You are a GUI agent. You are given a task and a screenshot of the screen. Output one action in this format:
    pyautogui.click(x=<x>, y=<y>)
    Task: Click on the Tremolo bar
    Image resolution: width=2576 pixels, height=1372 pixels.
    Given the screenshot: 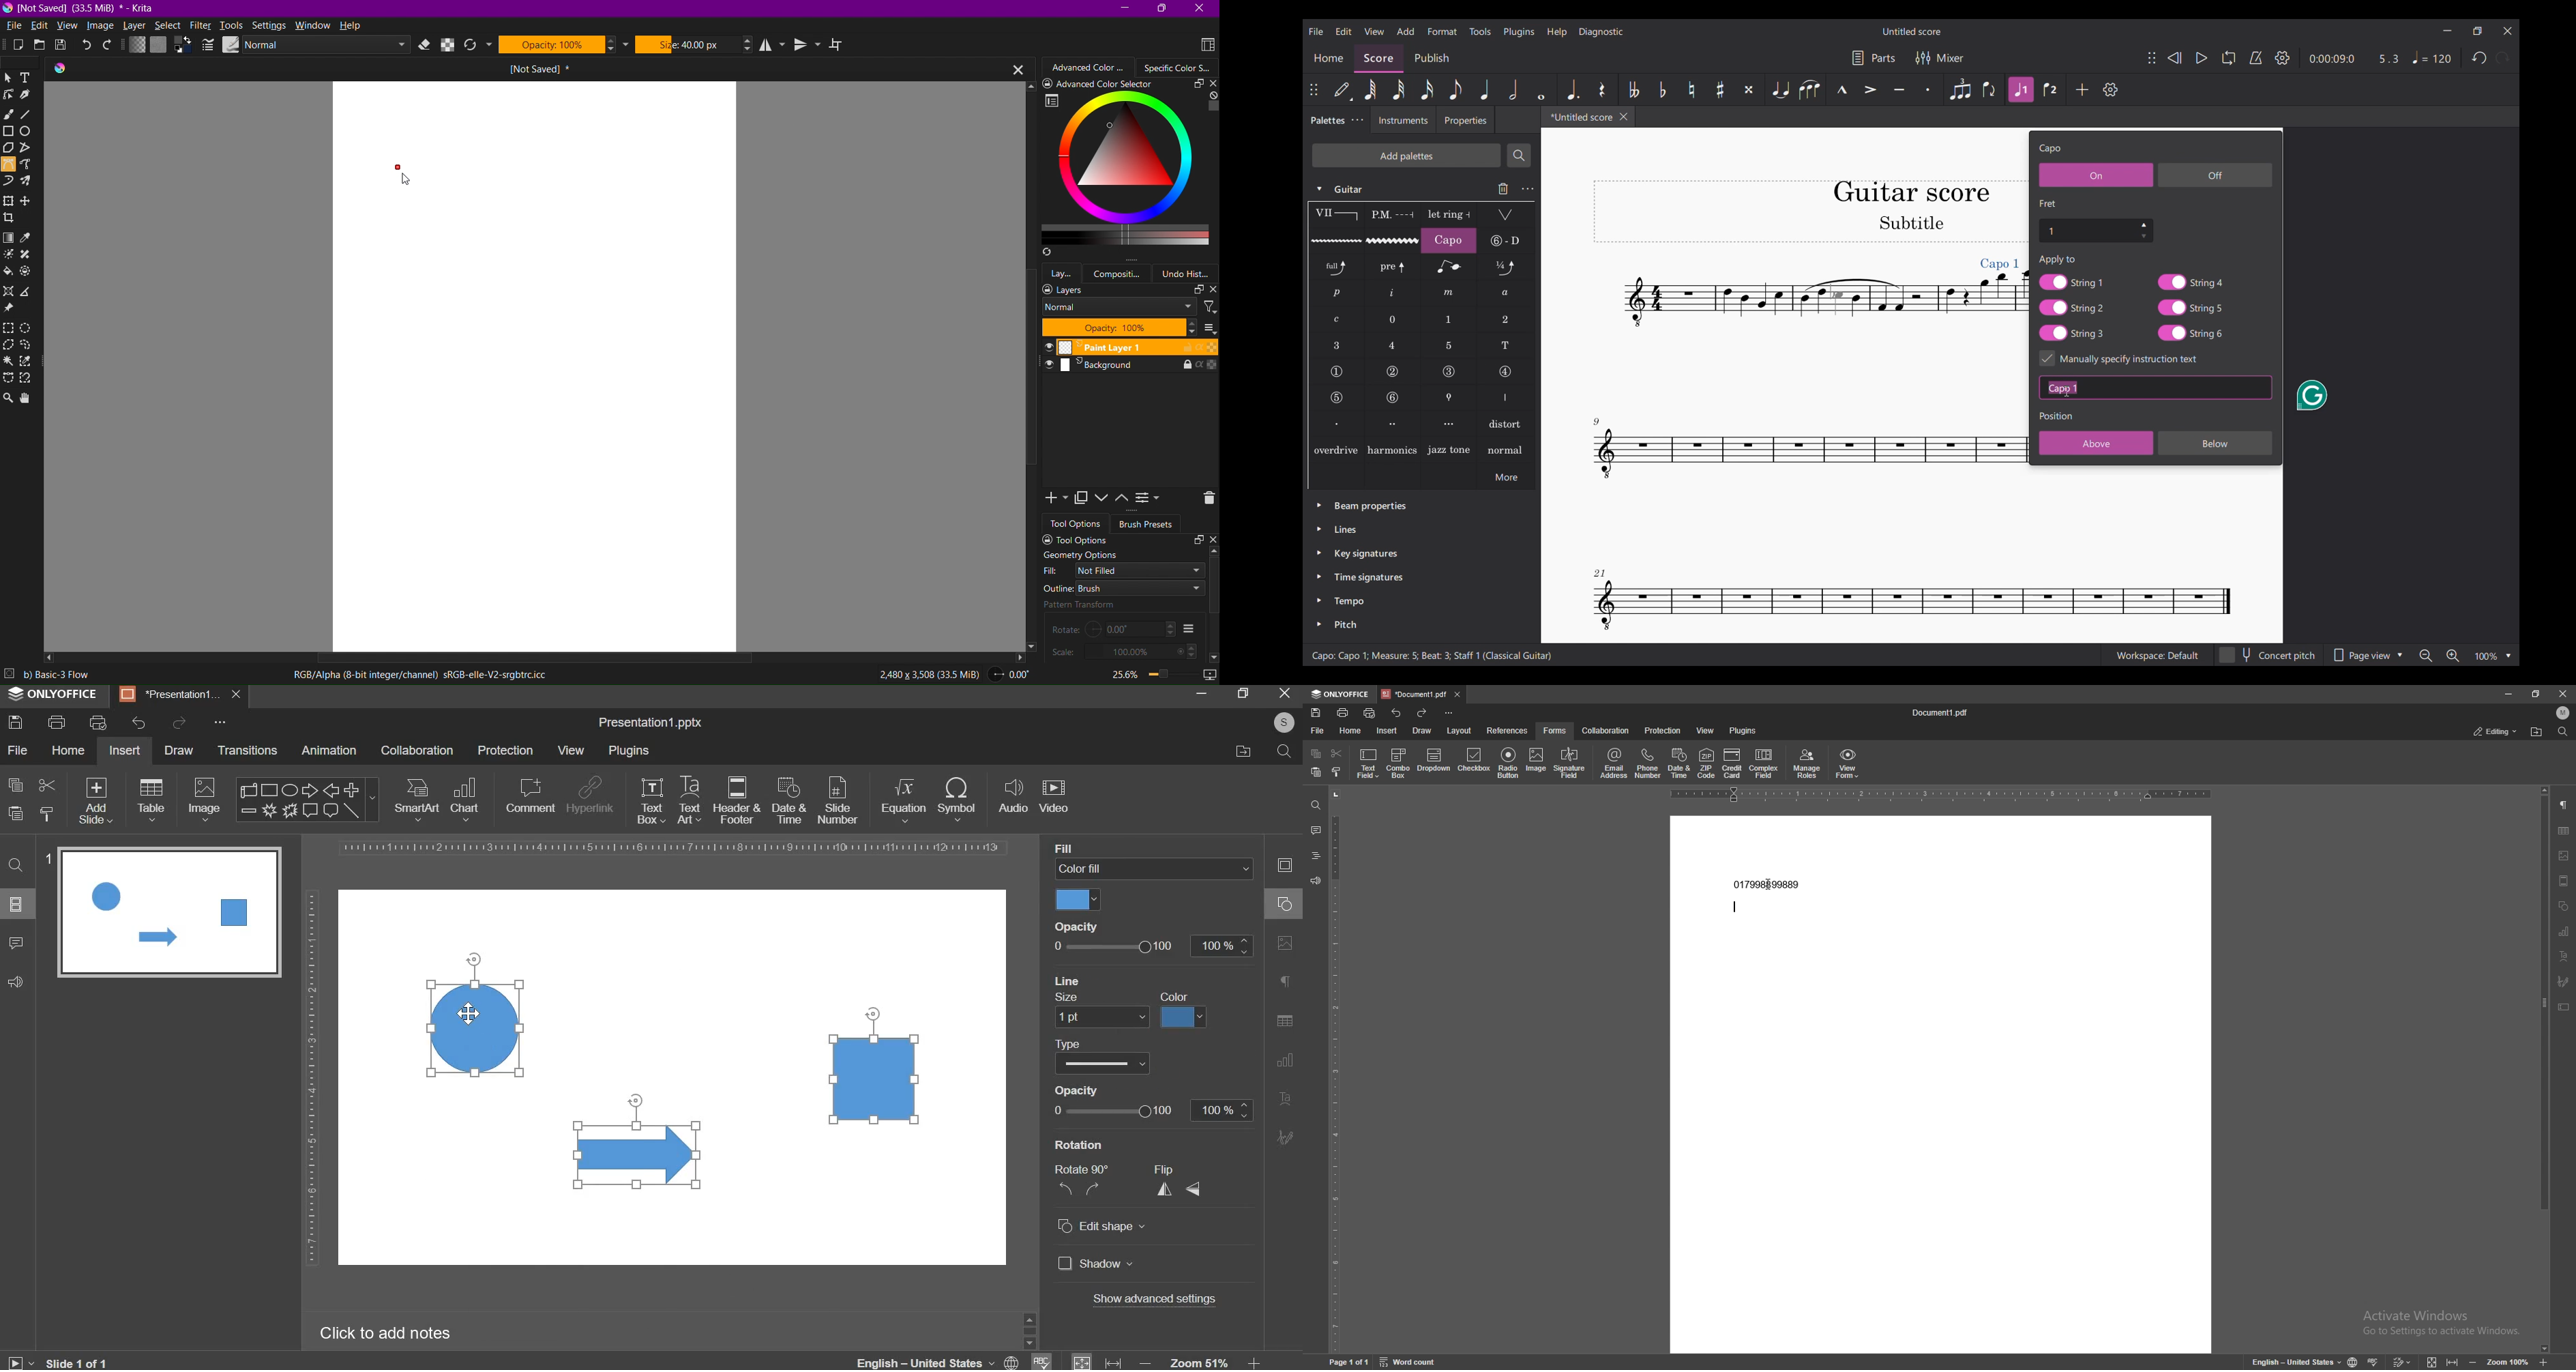 What is the action you would take?
    pyautogui.click(x=1506, y=215)
    